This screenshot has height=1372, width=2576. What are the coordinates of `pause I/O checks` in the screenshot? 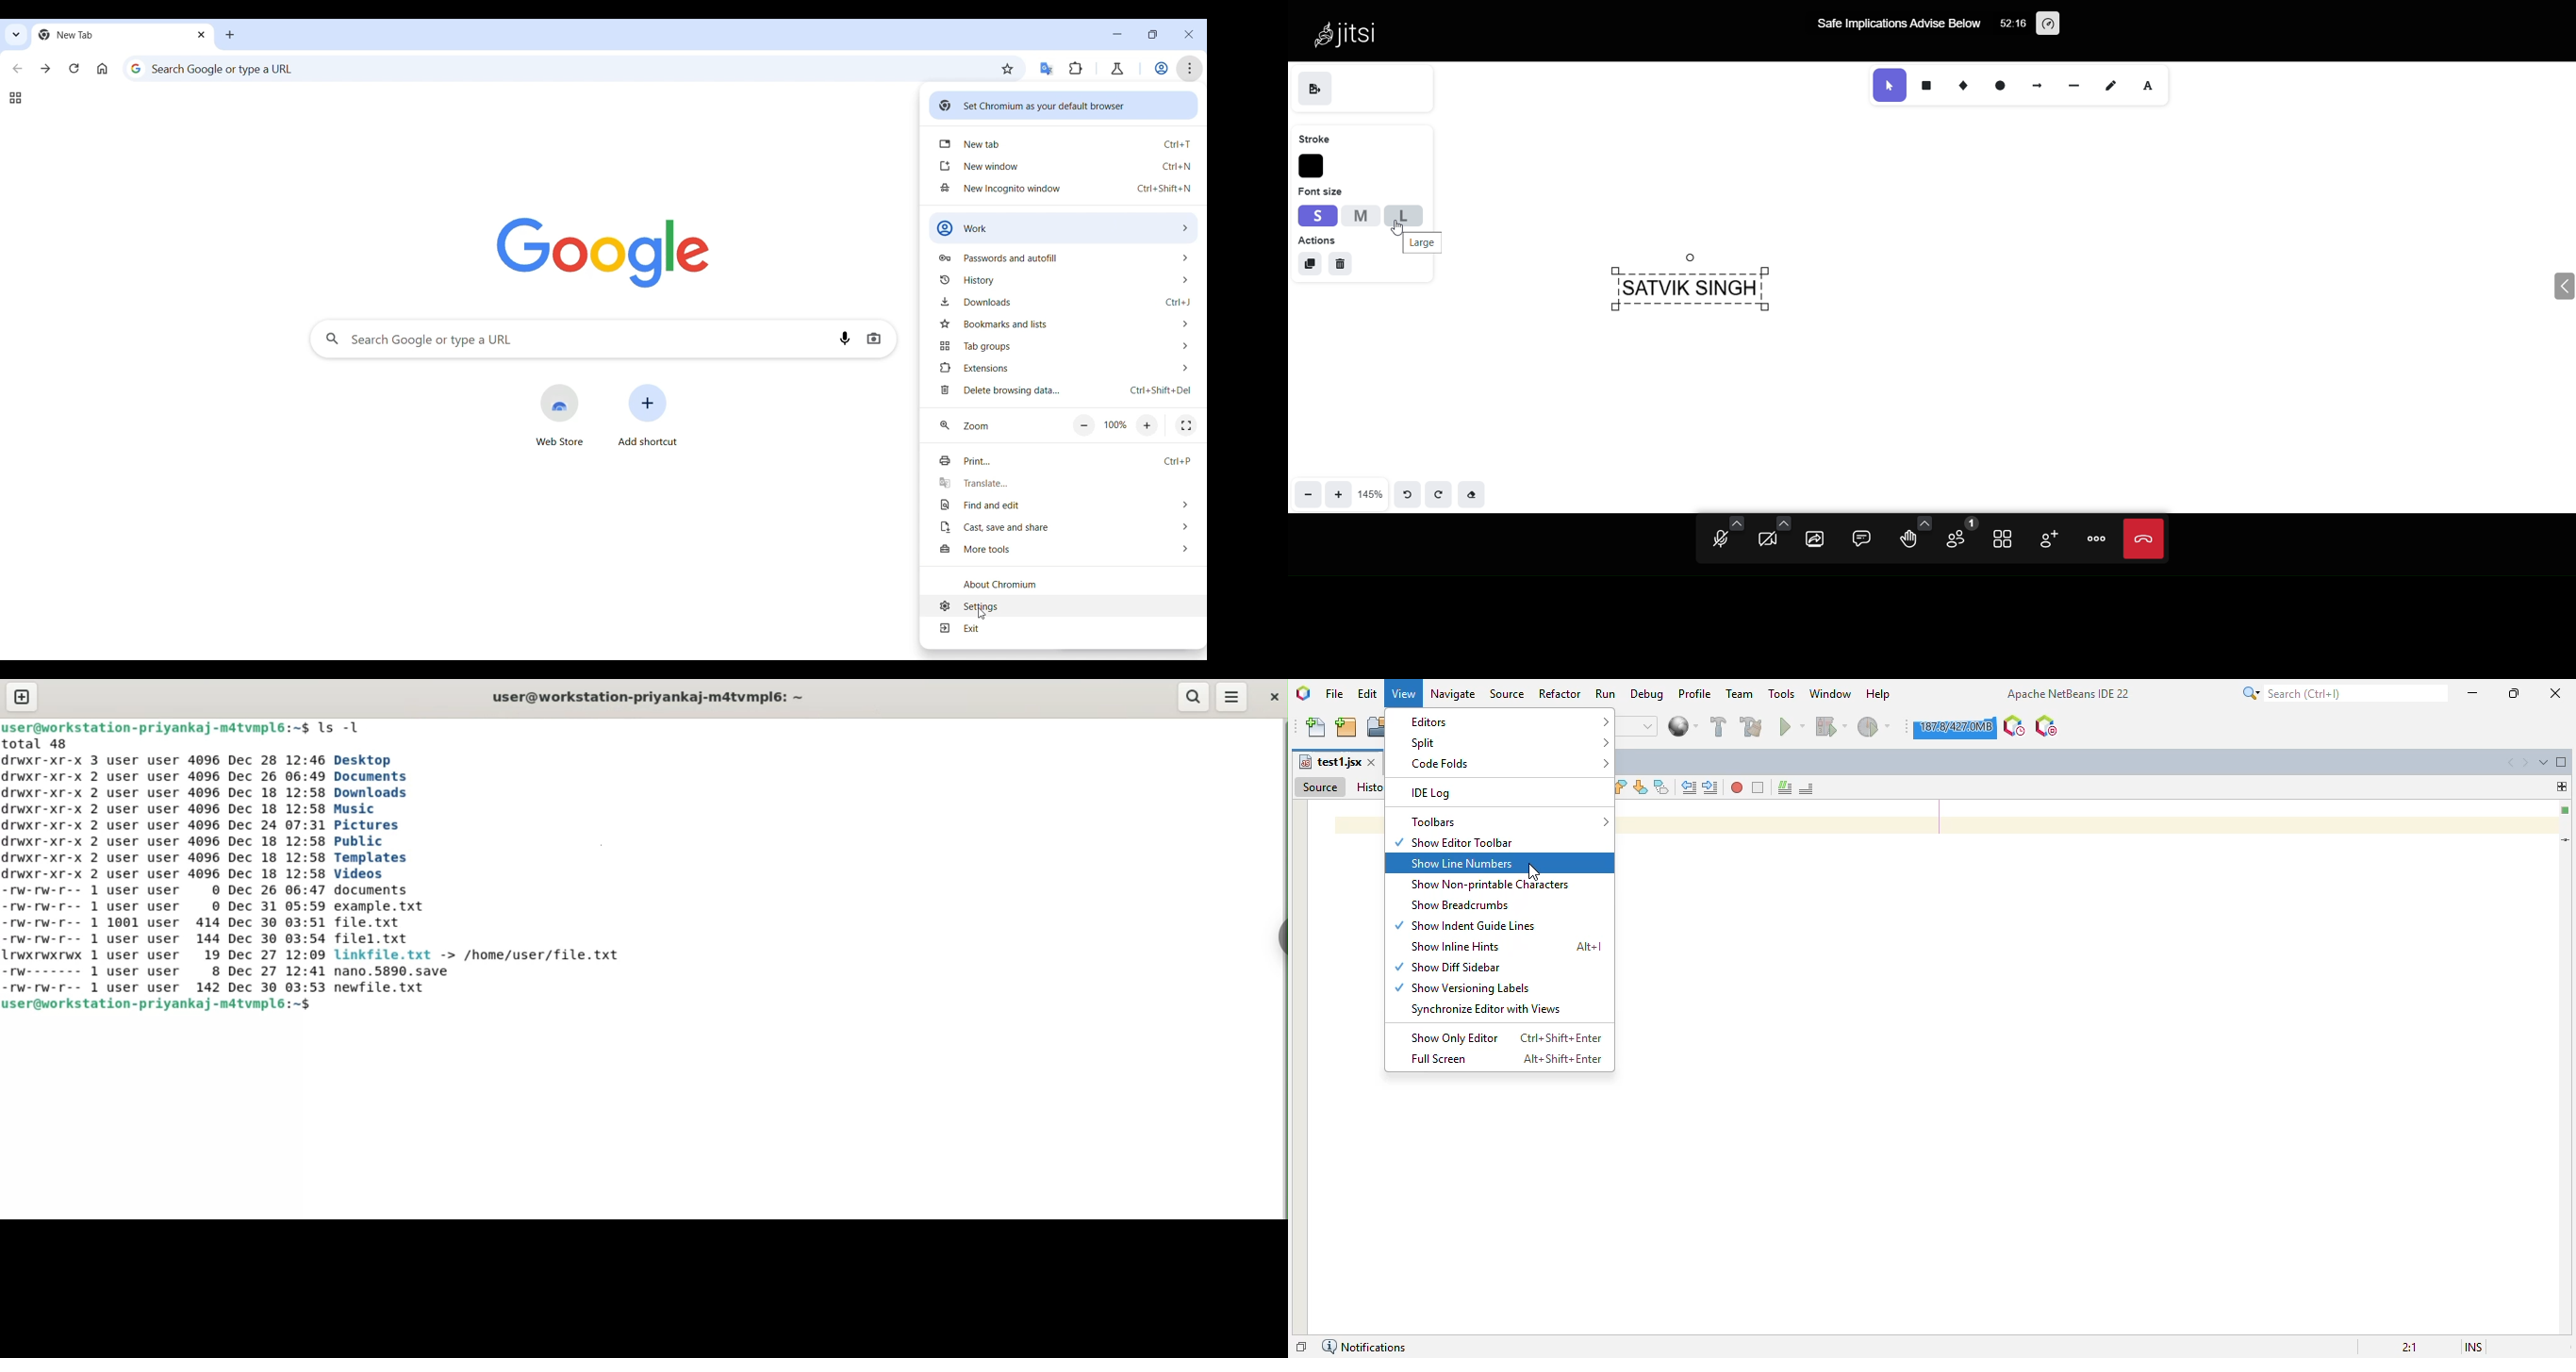 It's located at (2046, 726).